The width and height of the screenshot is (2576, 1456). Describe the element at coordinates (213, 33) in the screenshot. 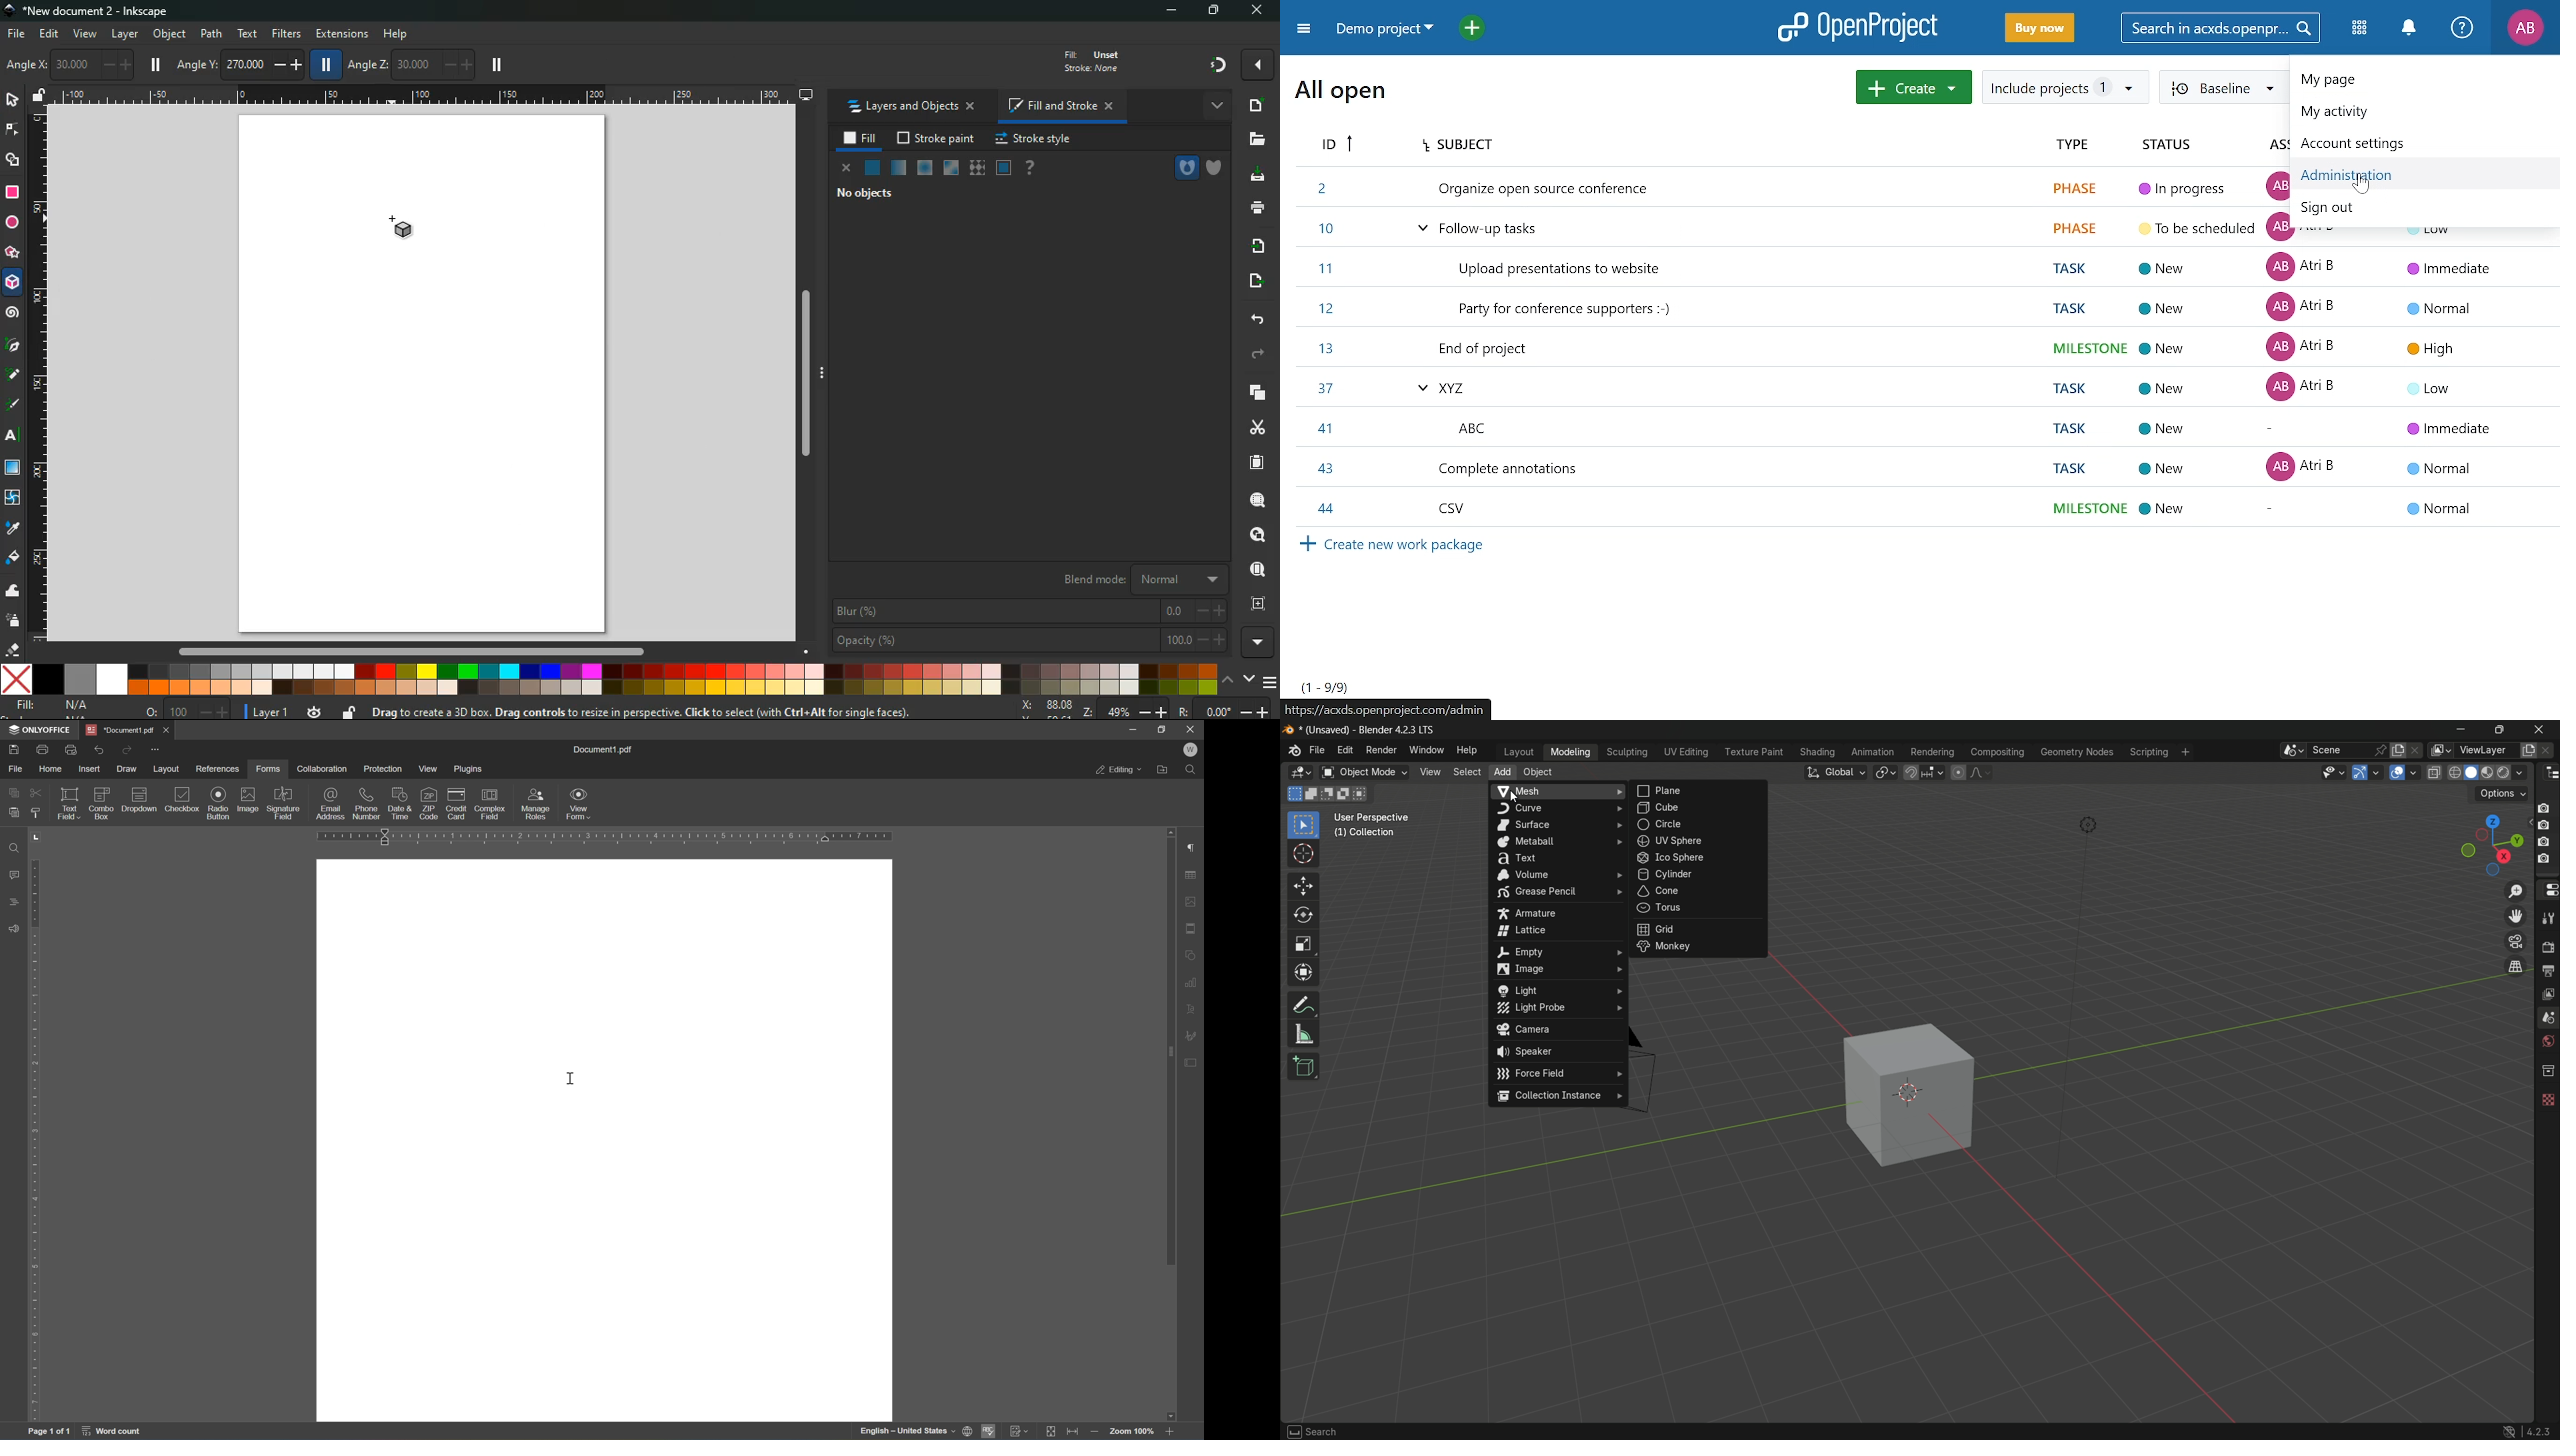

I see `path` at that location.